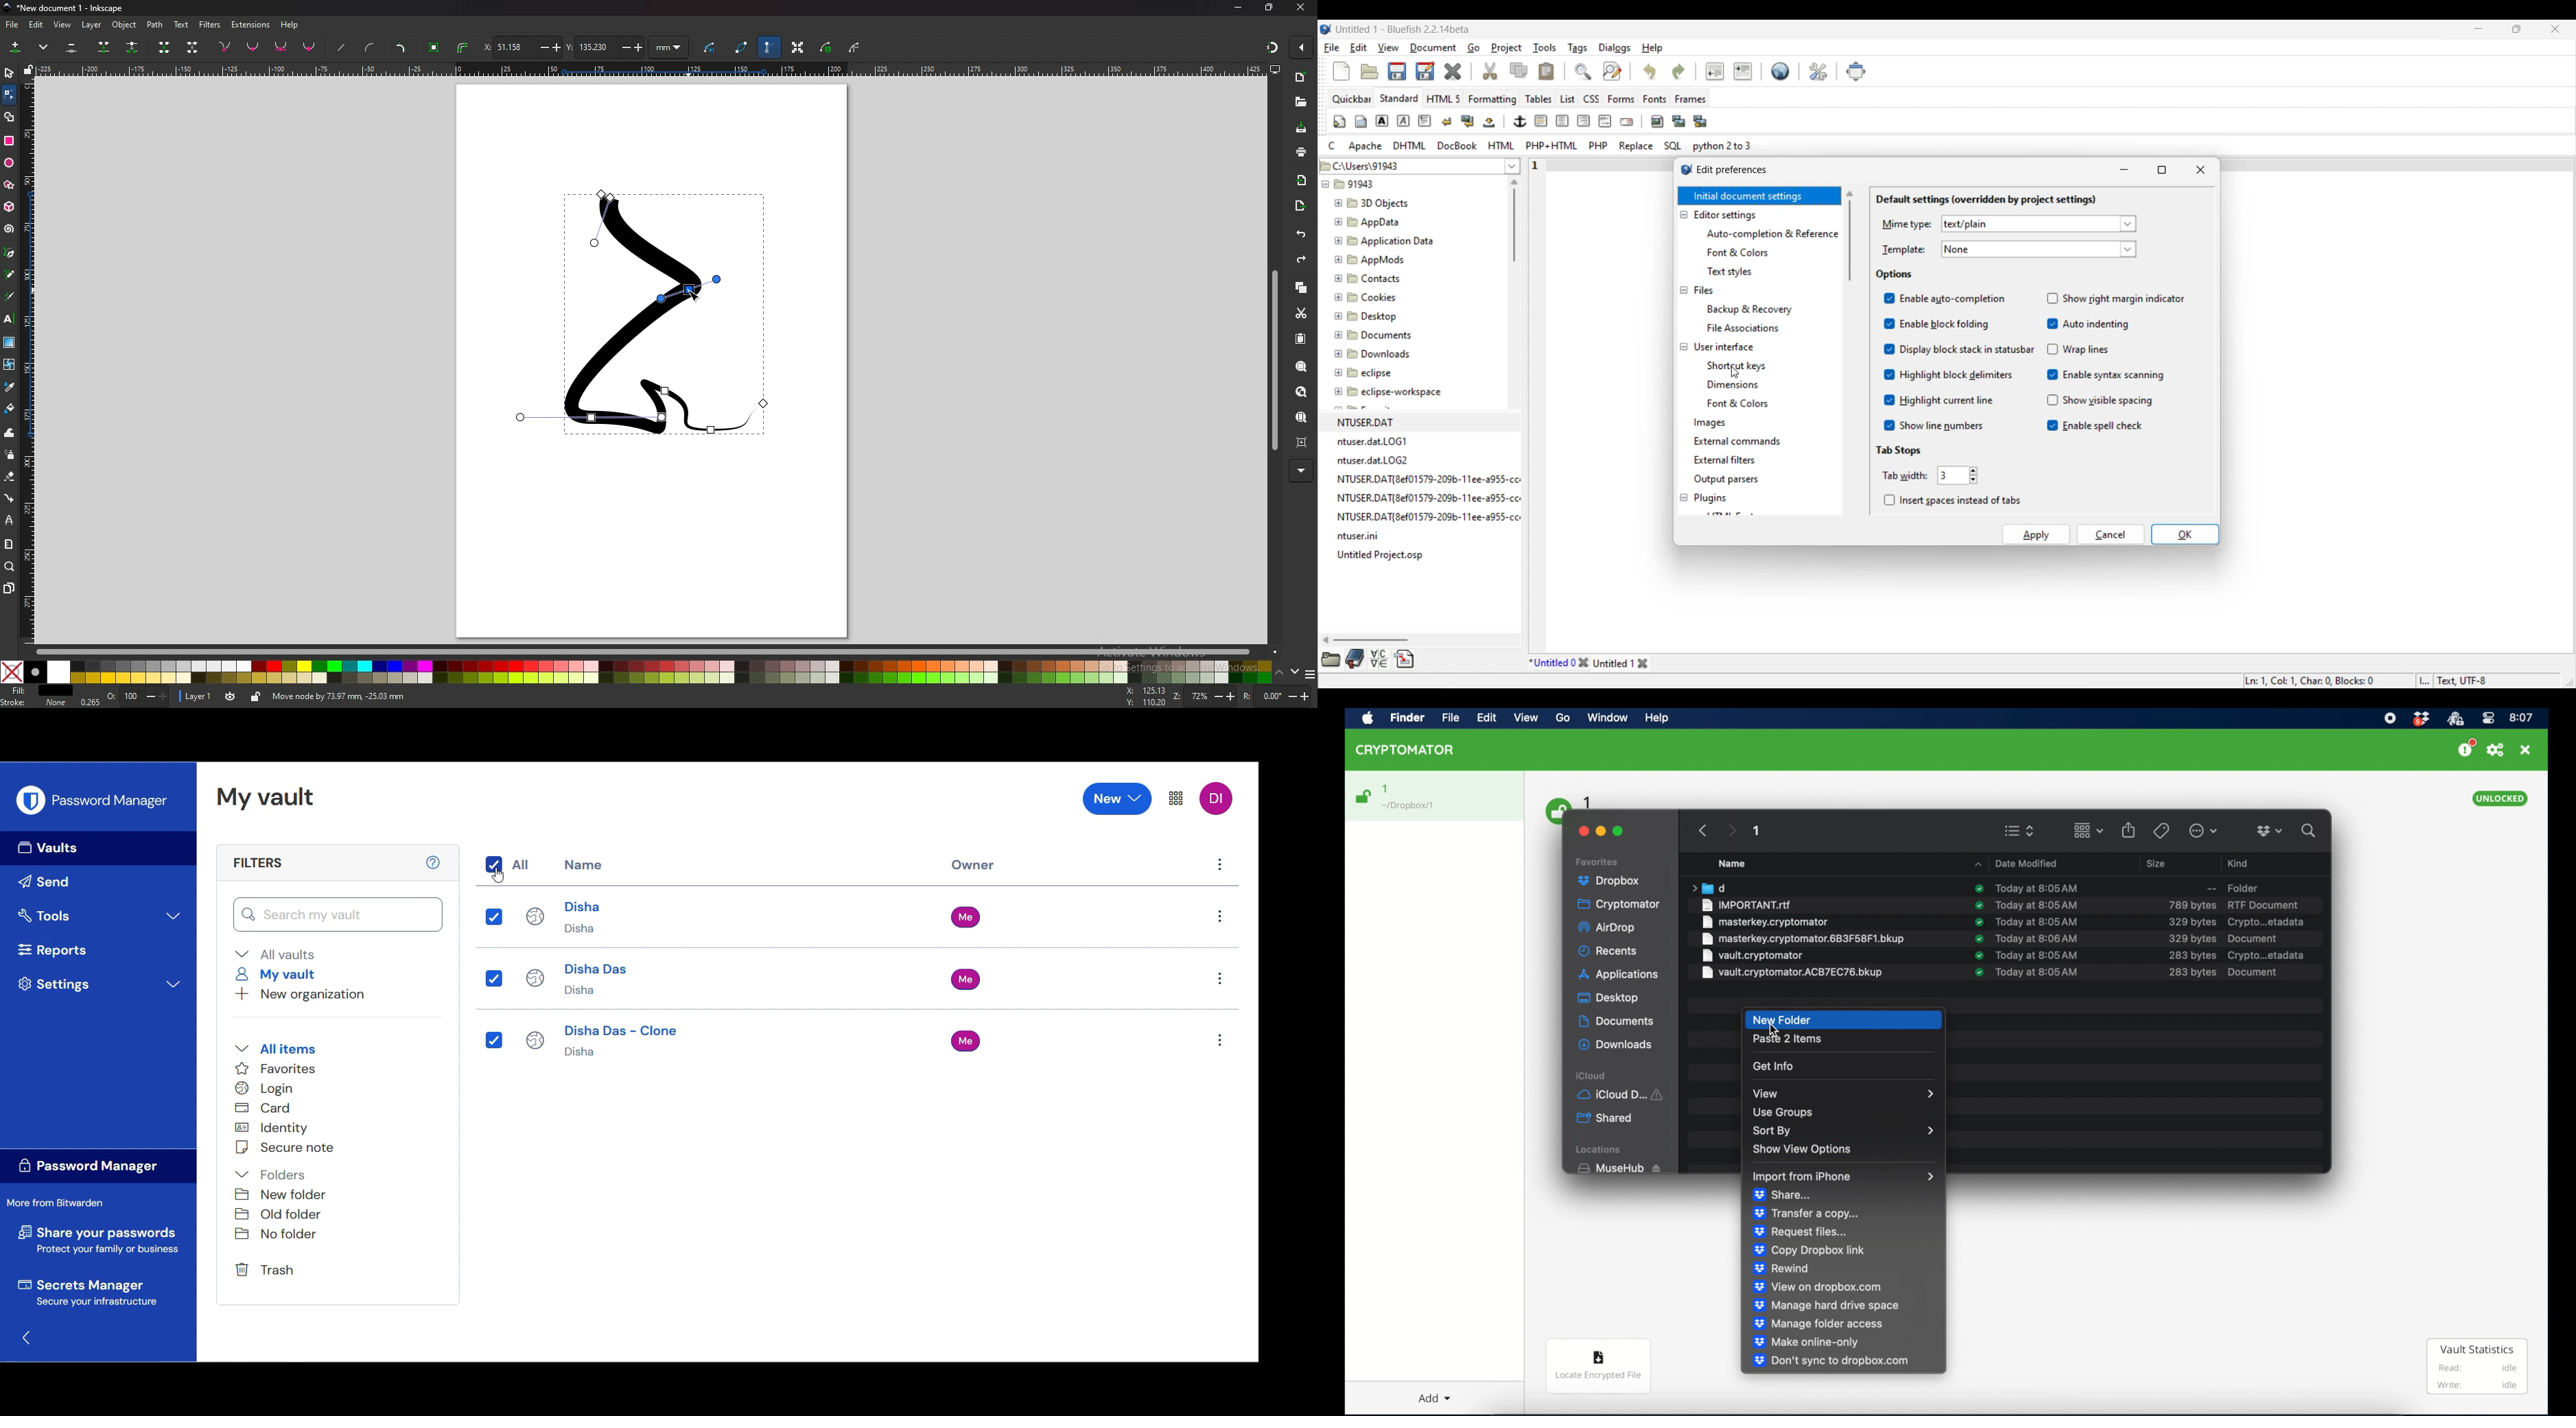 The width and height of the screenshot is (2576, 1428). What do you see at coordinates (2204, 831) in the screenshot?
I see `more options` at bounding box center [2204, 831].